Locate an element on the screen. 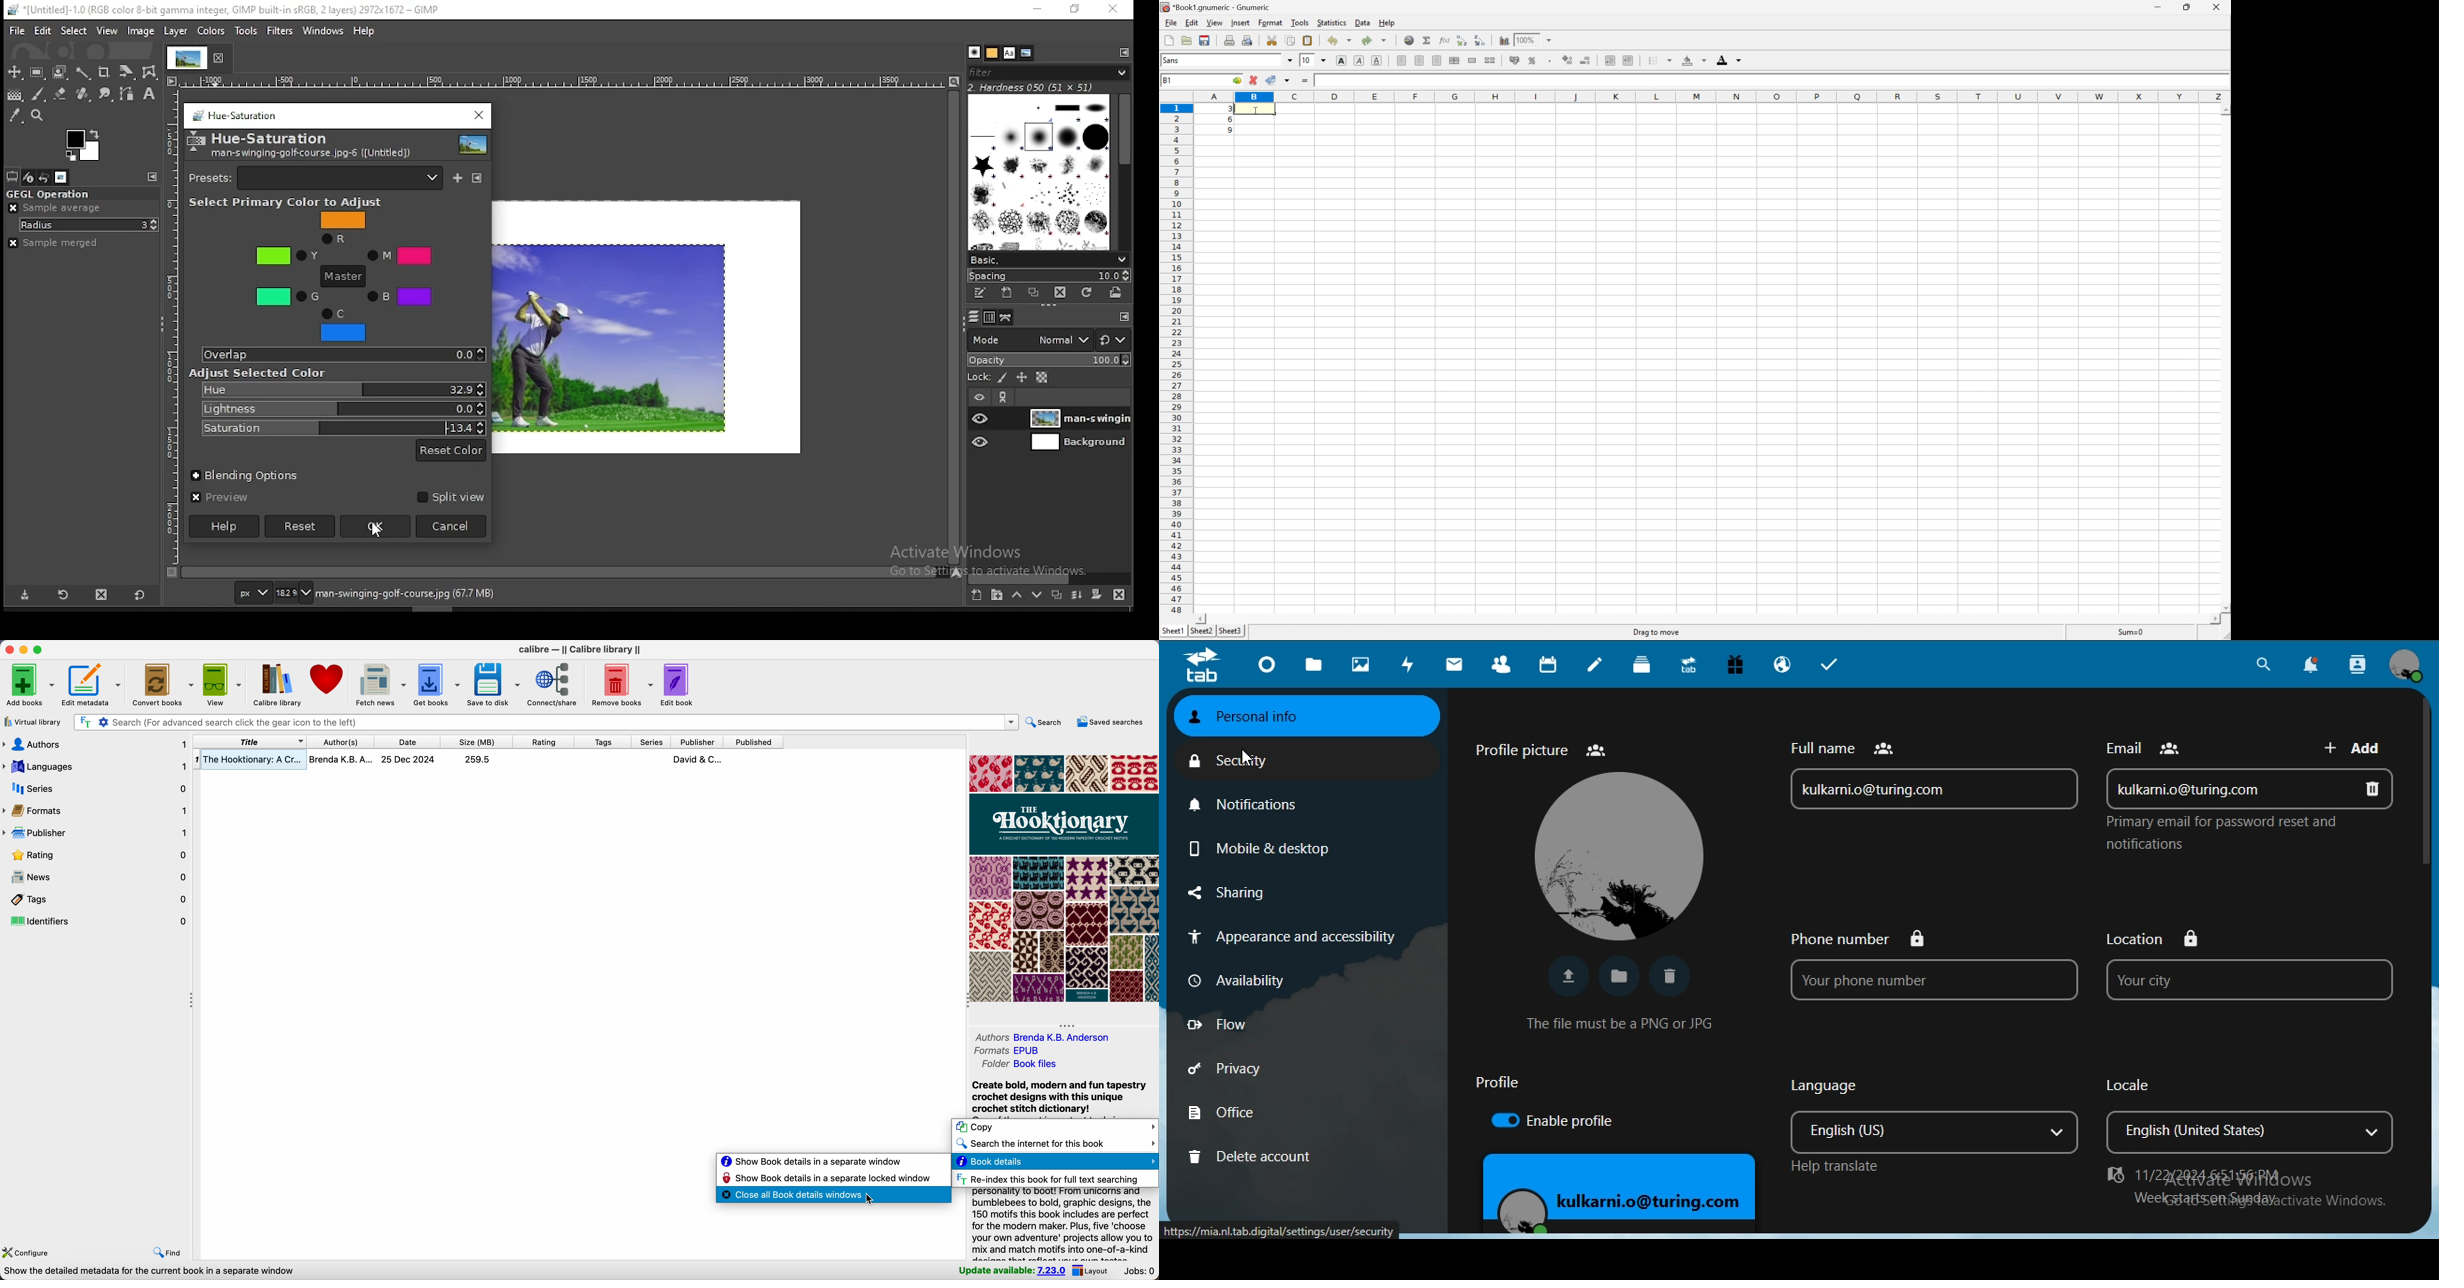 The image size is (2464, 1288). get books is located at coordinates (438, 683).